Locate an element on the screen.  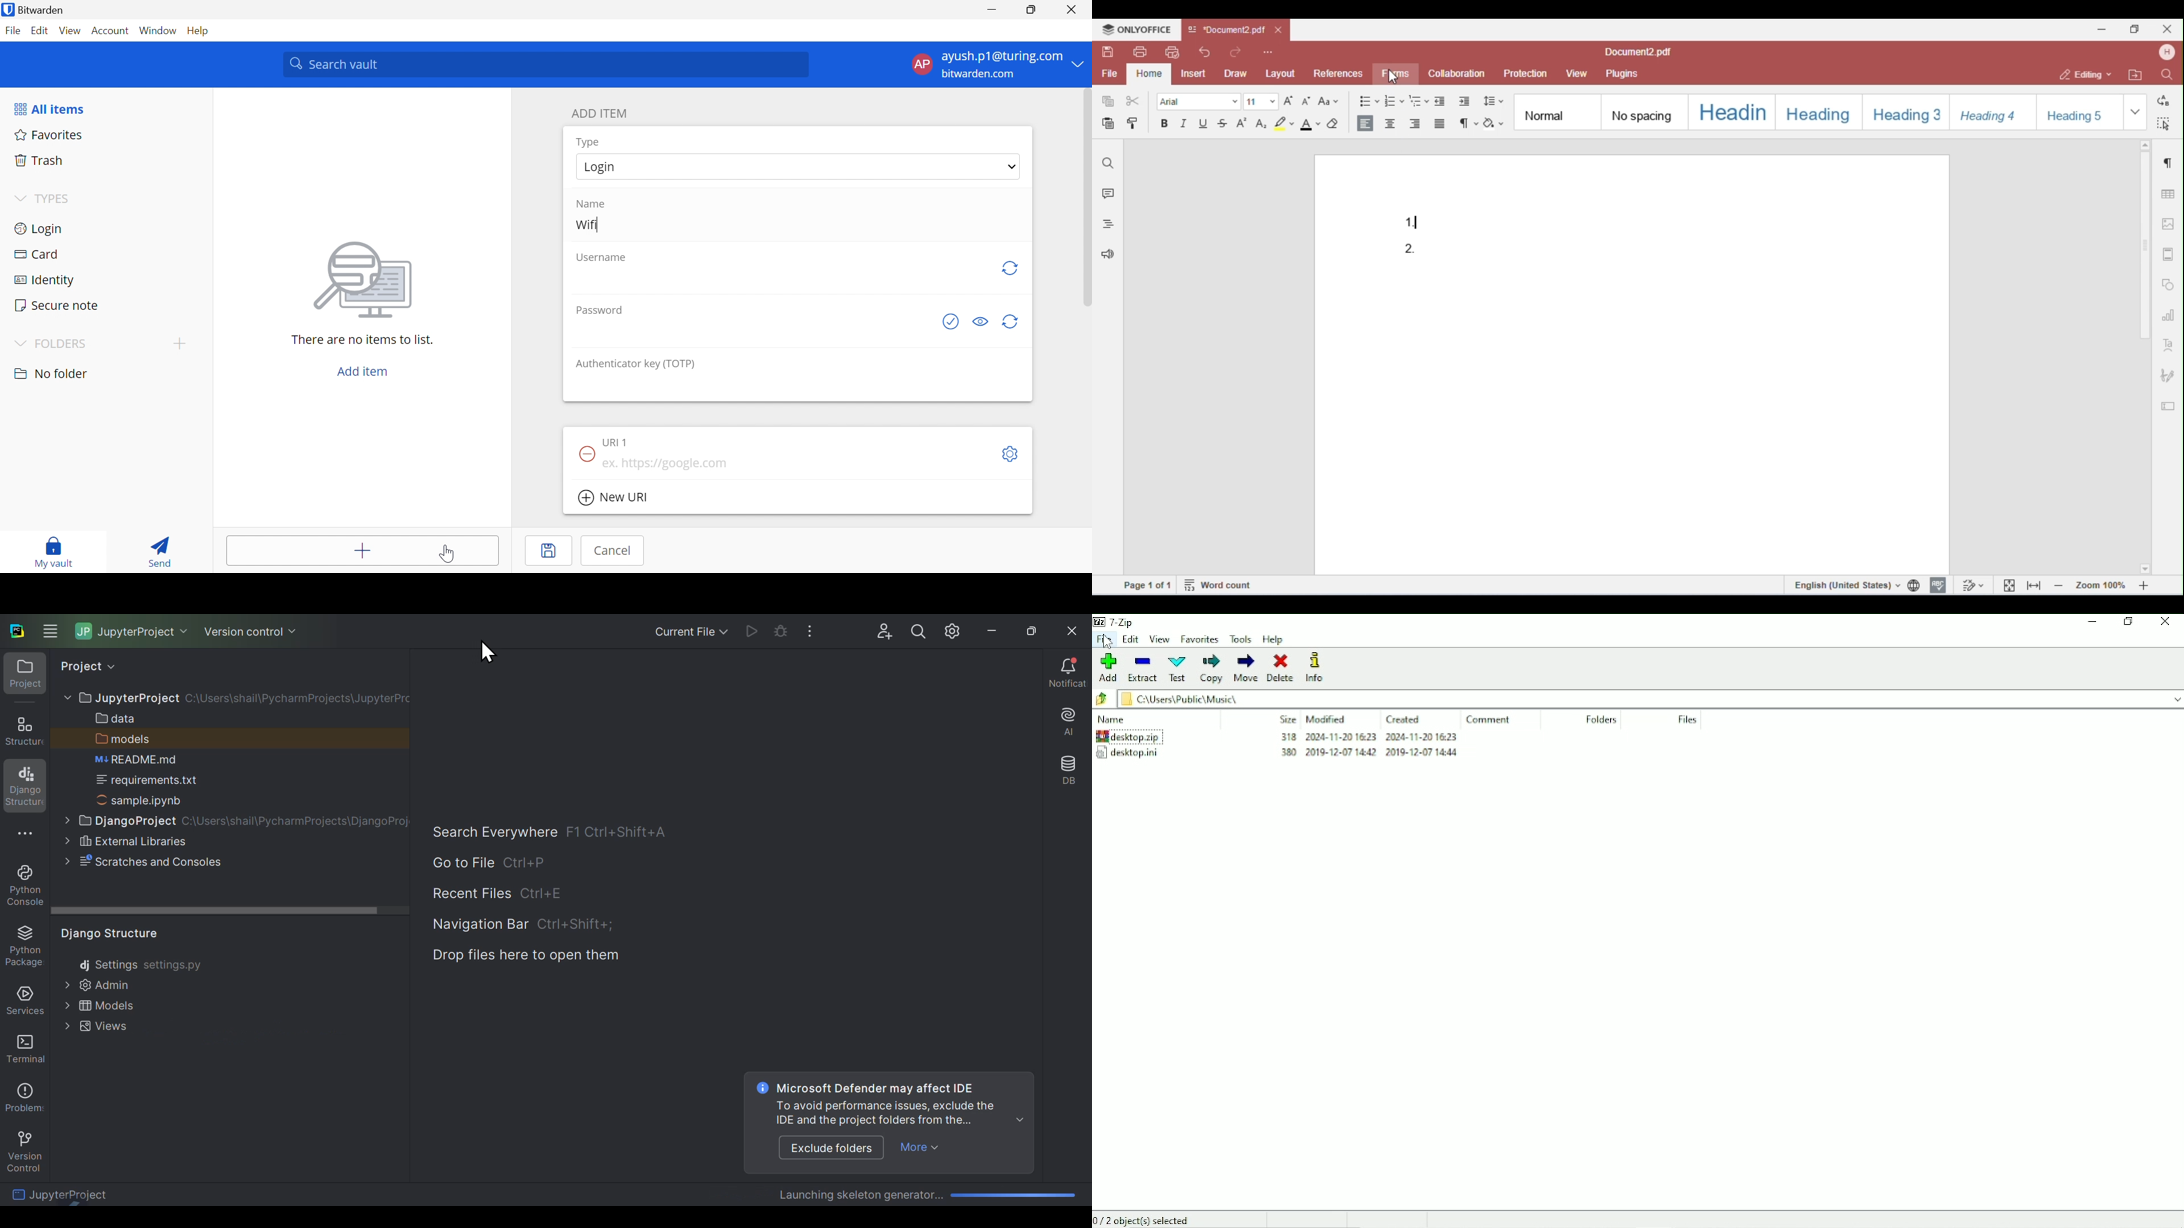
Copy is located at coordinates (1210, 670).